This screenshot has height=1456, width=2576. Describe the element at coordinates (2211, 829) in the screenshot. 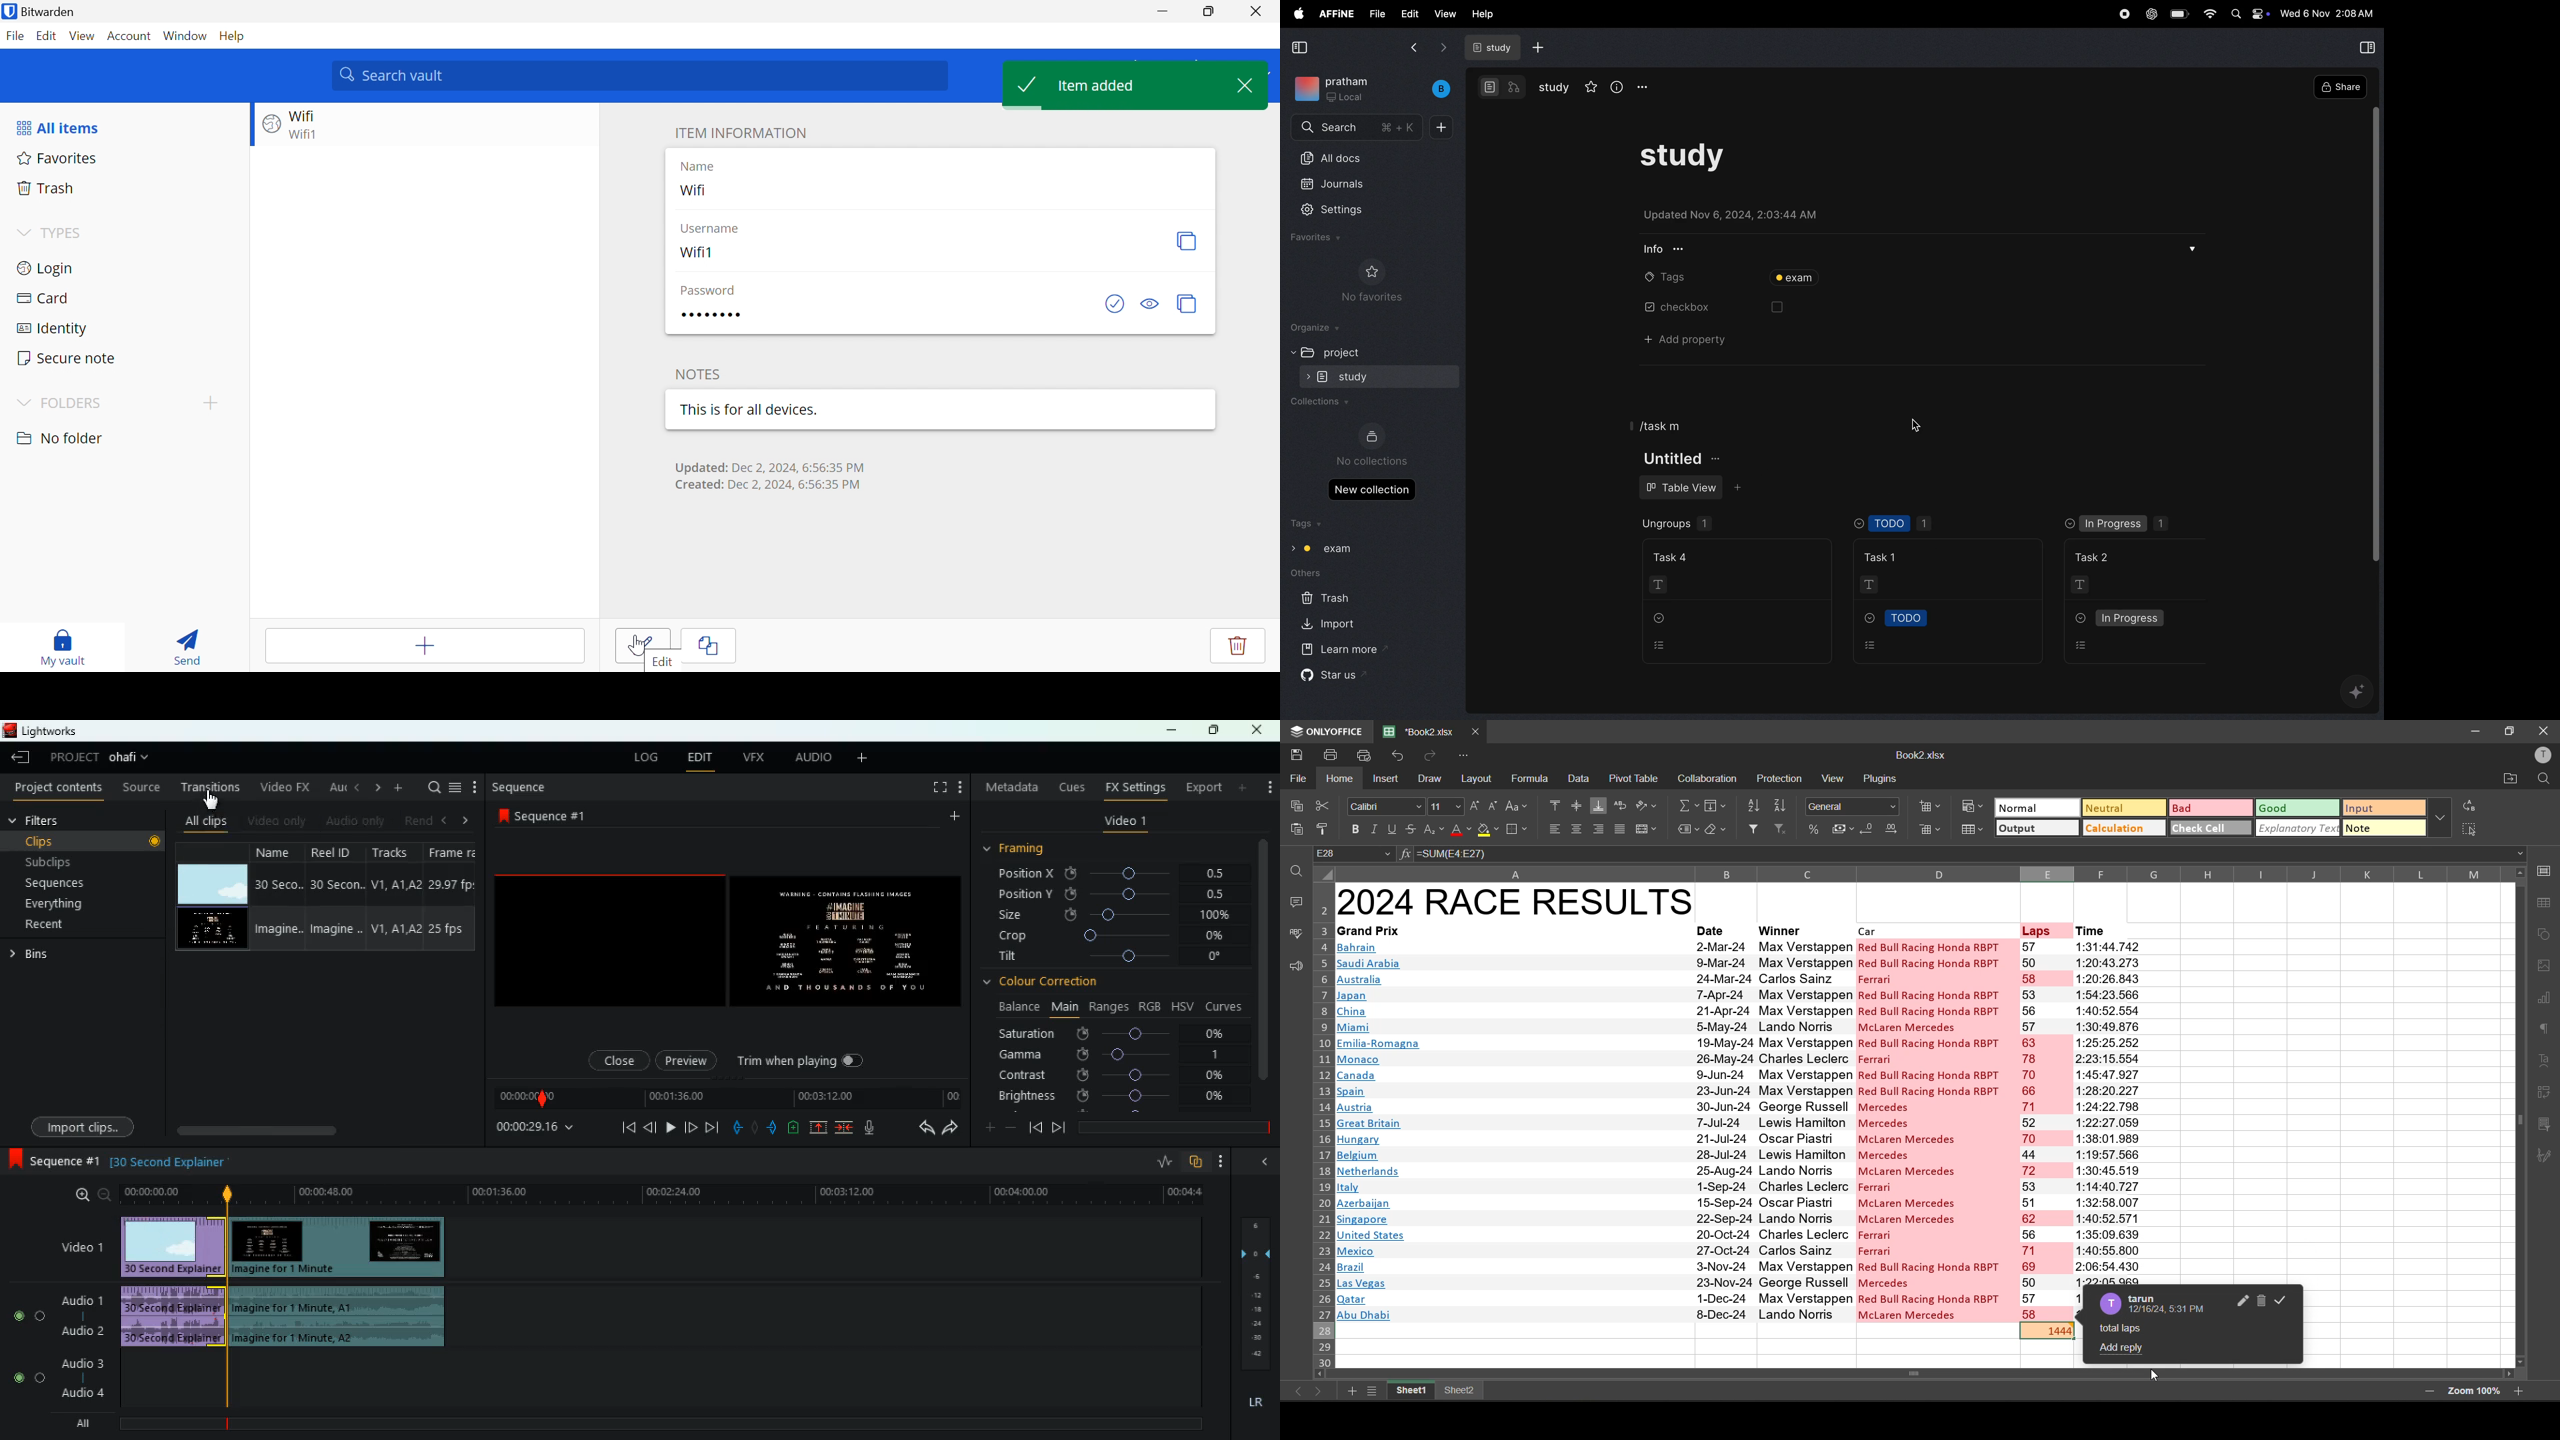

I see `check cell` at that location.